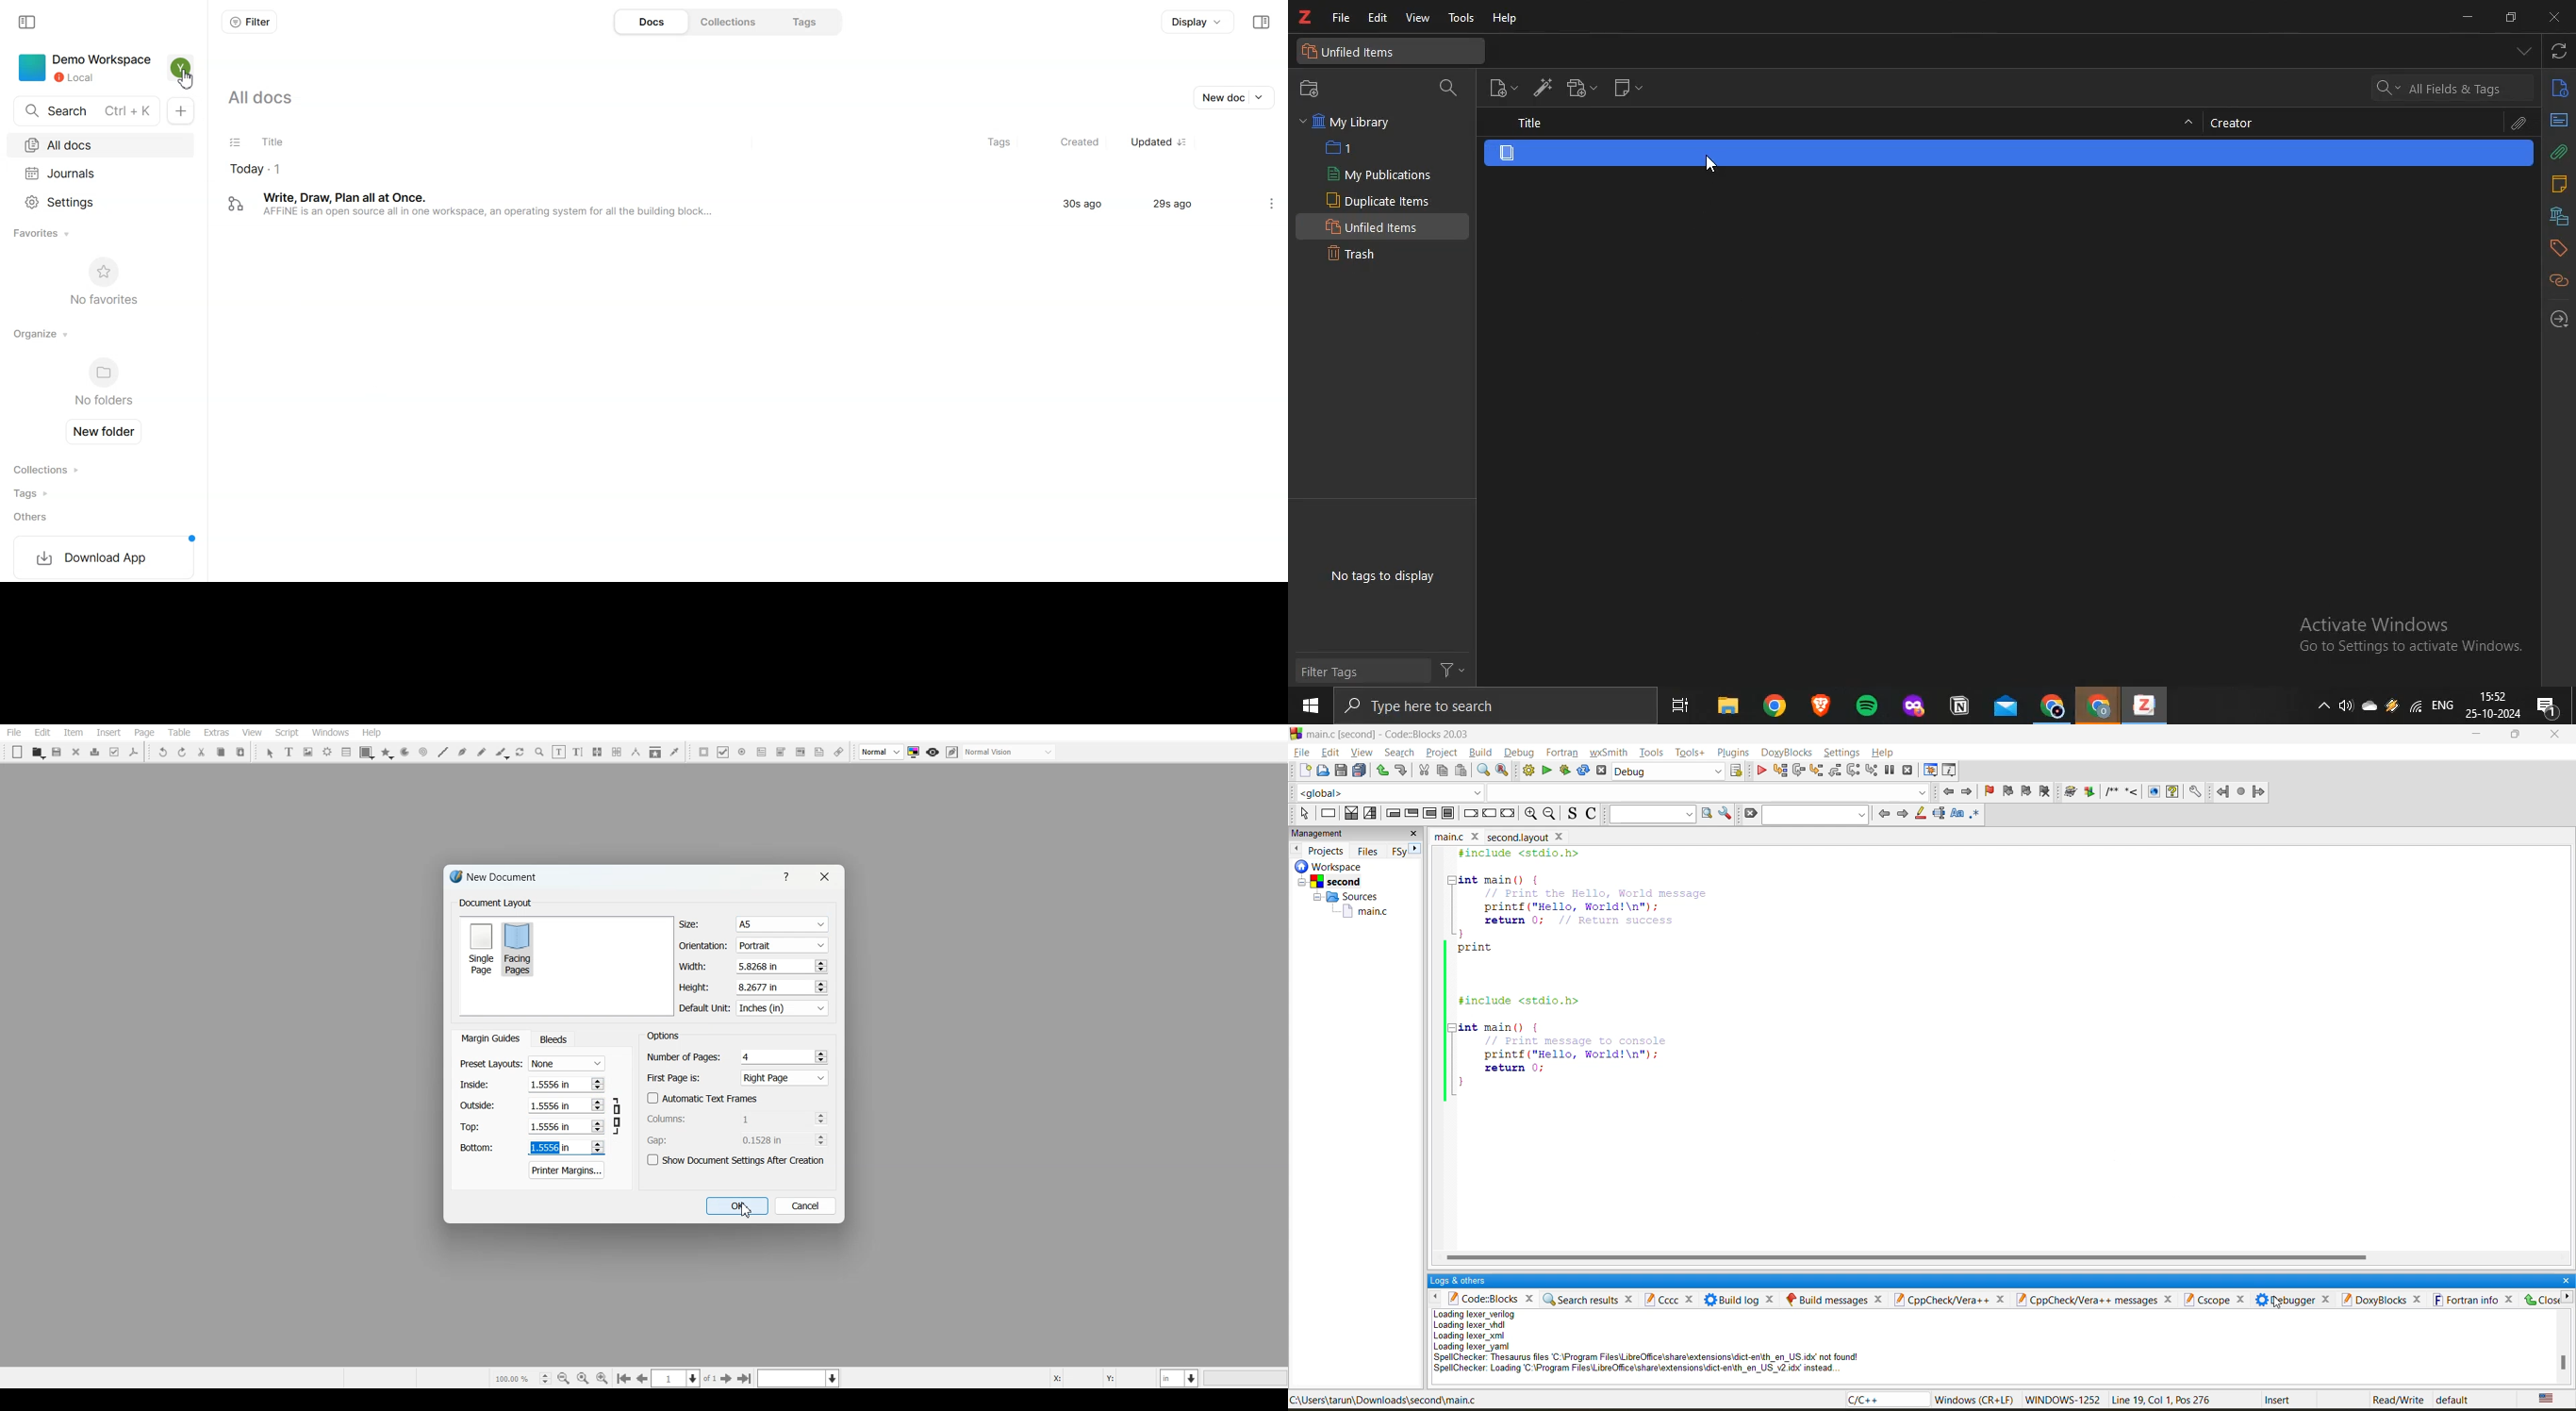 The width and height of the screenshot is (2576, 1428). What do you see at coordinates (2054, 705) in the screenshot?
I see `chrome` at bounding box center [2054, 705].